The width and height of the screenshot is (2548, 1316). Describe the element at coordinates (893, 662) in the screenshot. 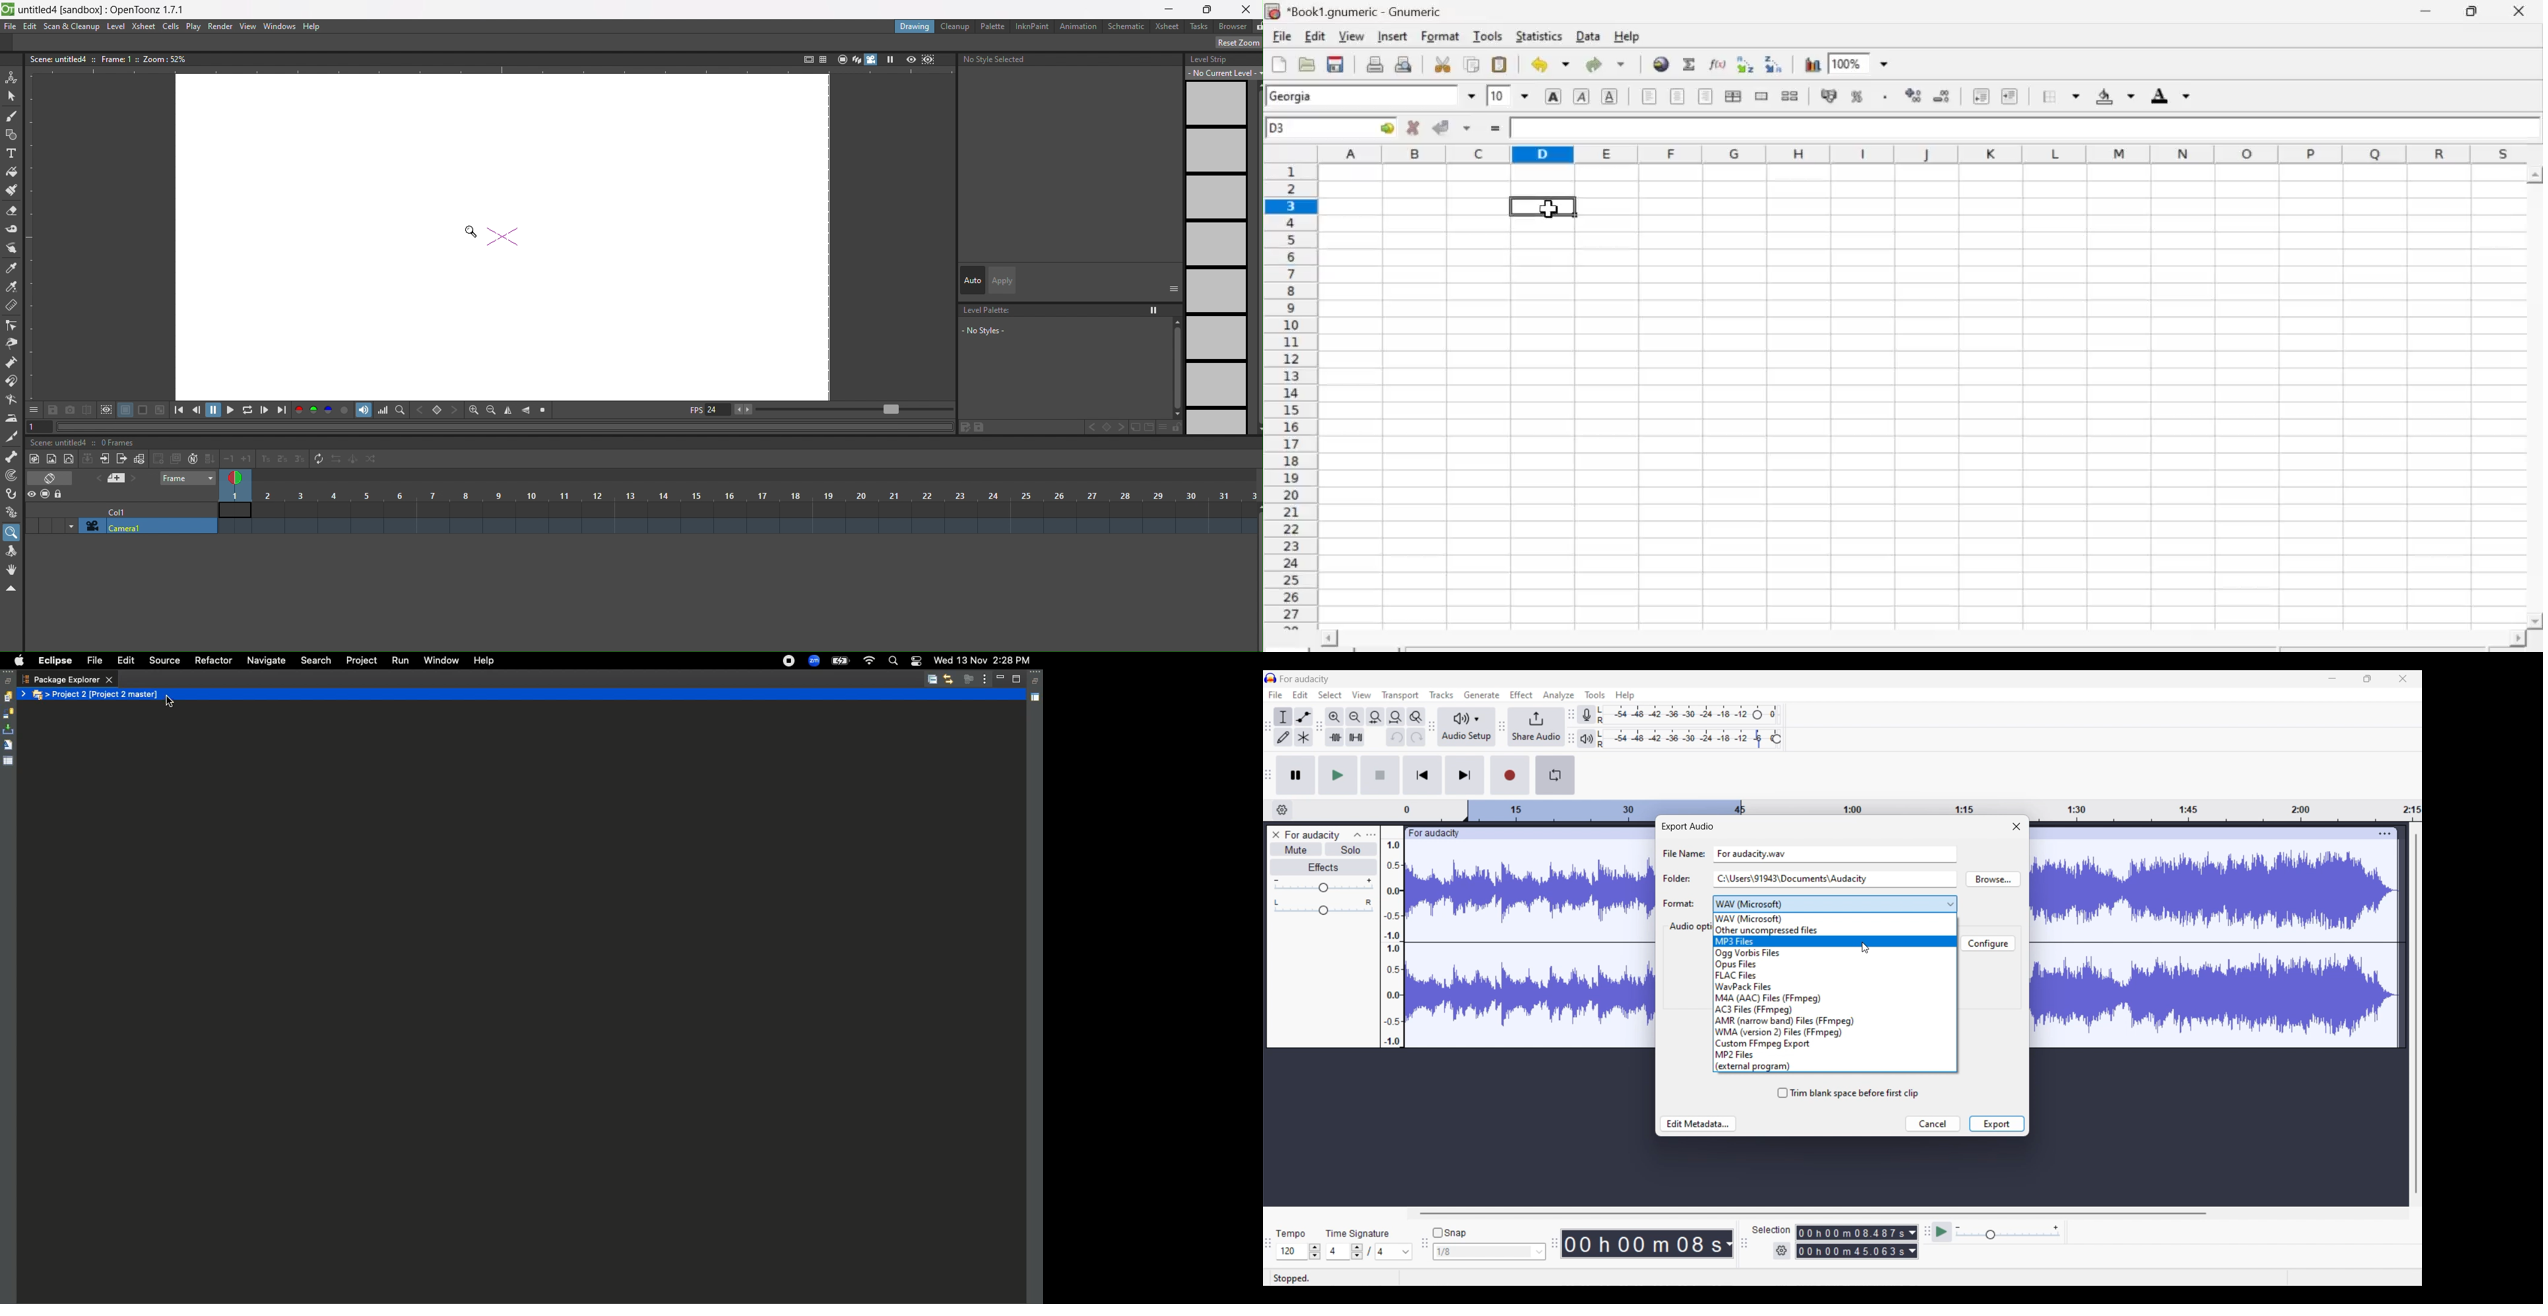

I see `Search` at that location.